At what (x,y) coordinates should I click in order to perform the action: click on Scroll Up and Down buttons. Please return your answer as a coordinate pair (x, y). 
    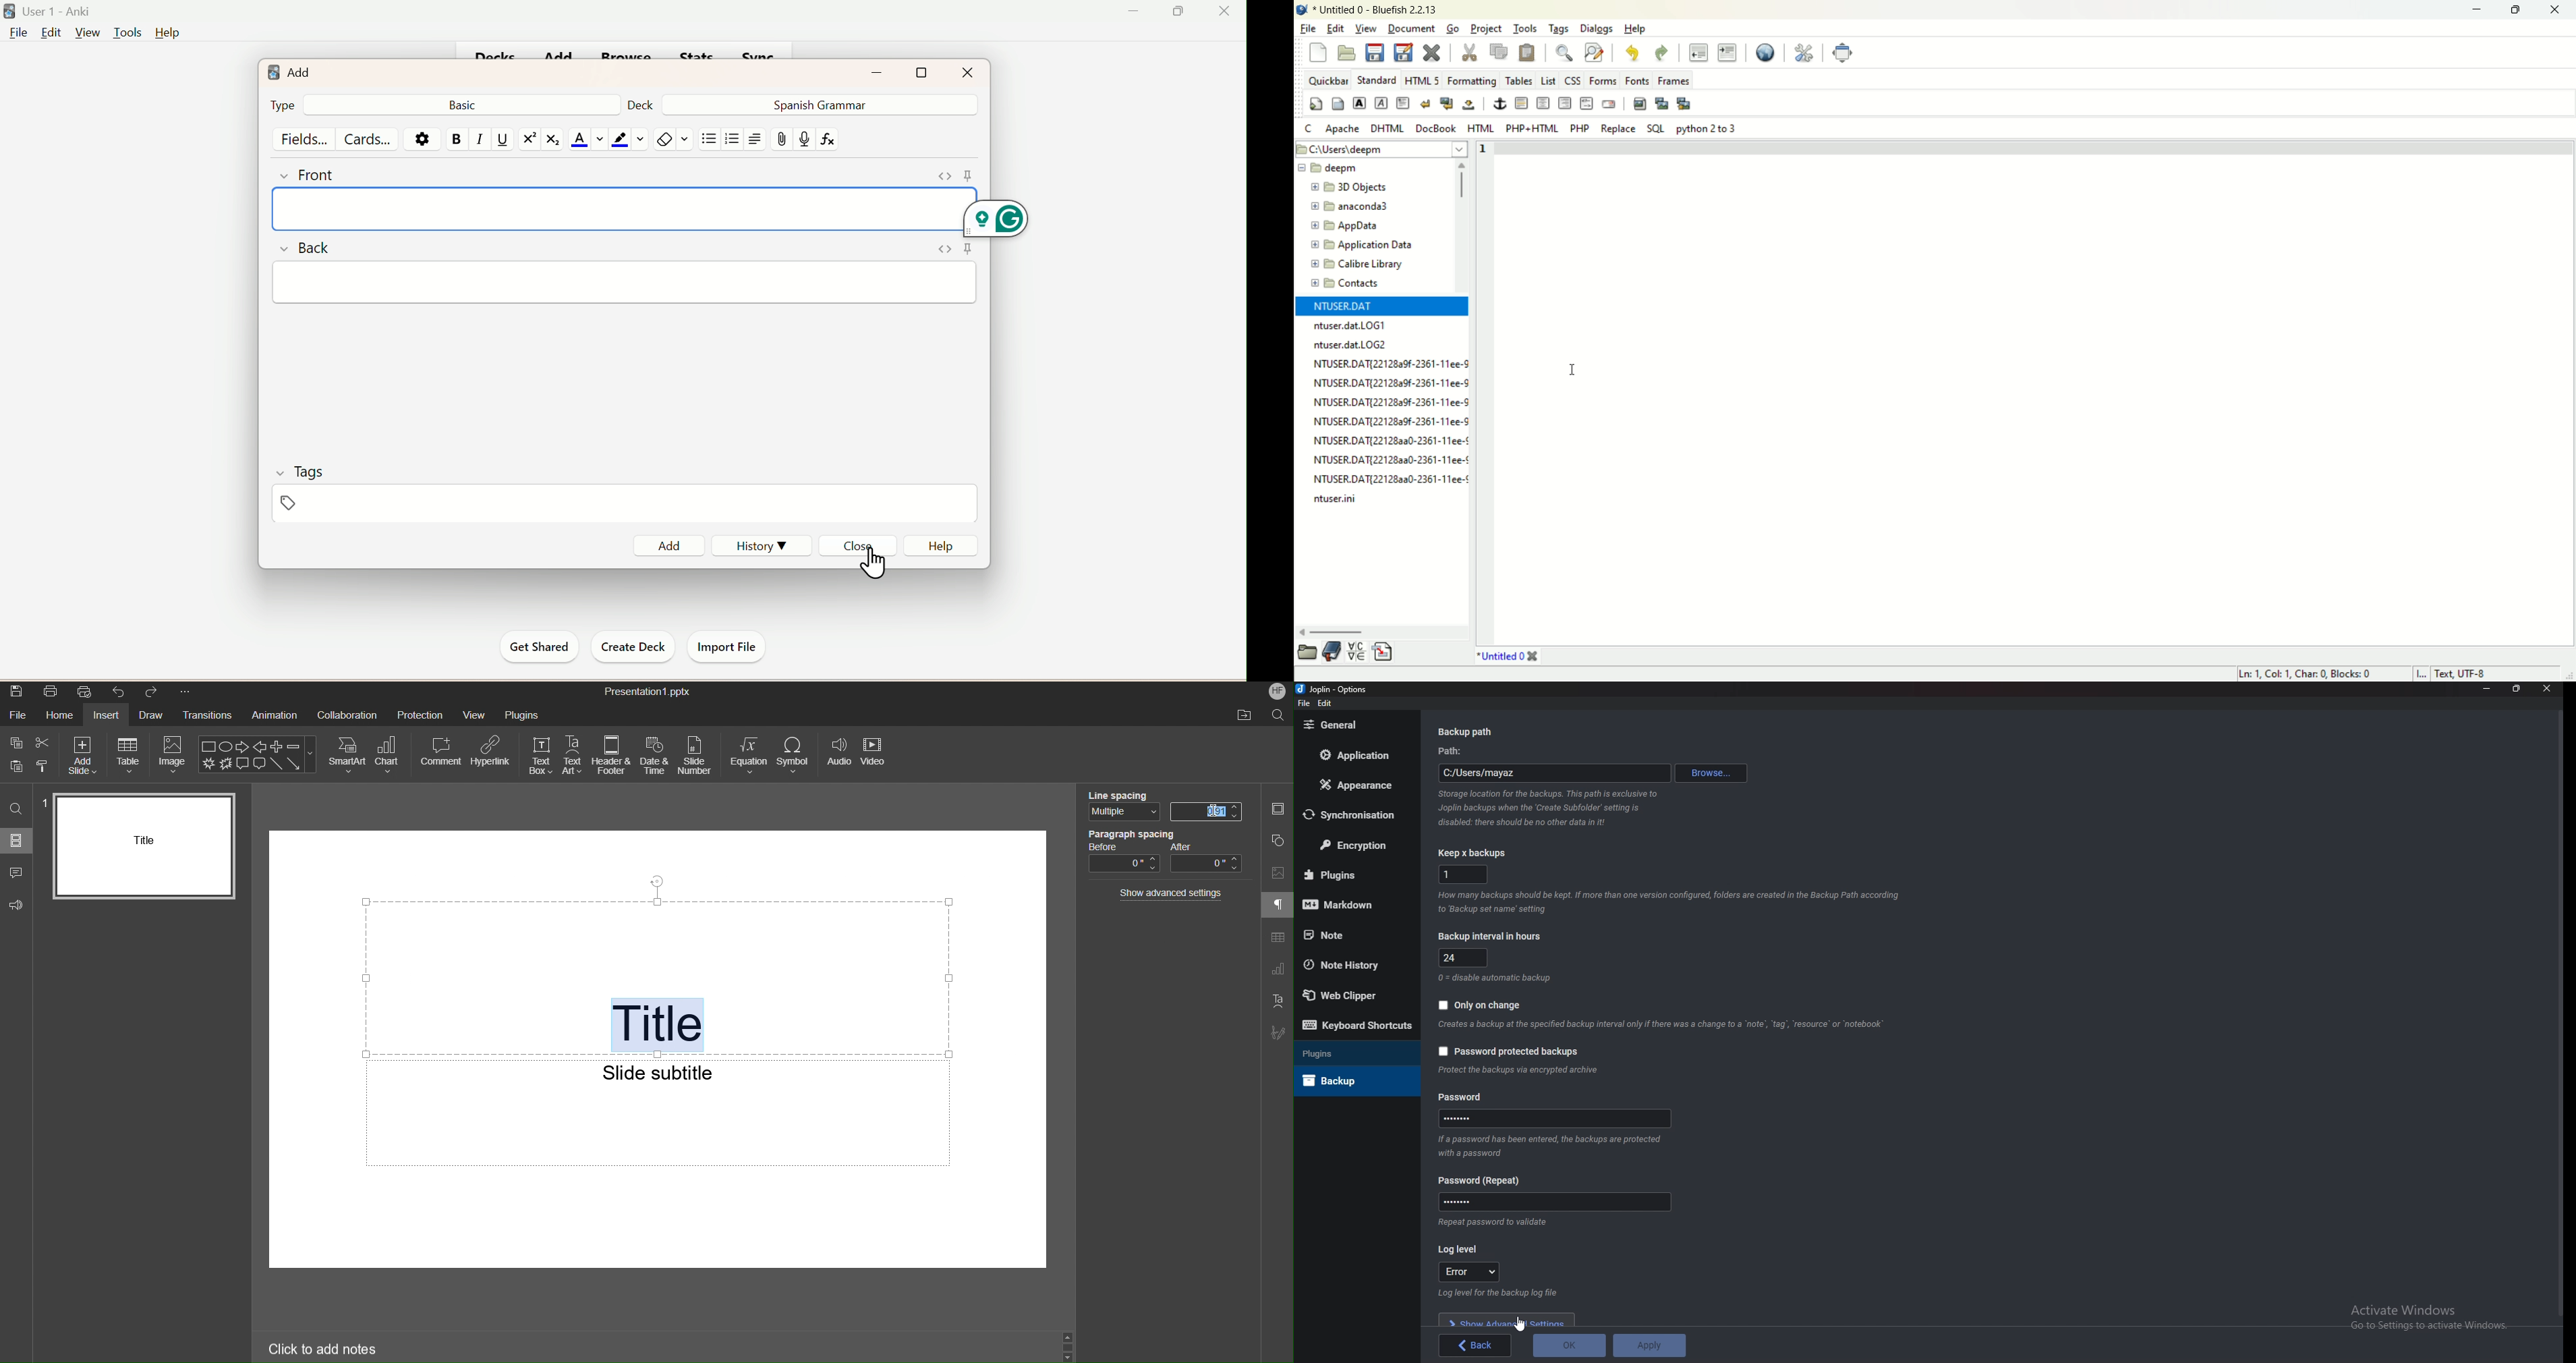
    Looking at the image, I should click on (1067, 1345).